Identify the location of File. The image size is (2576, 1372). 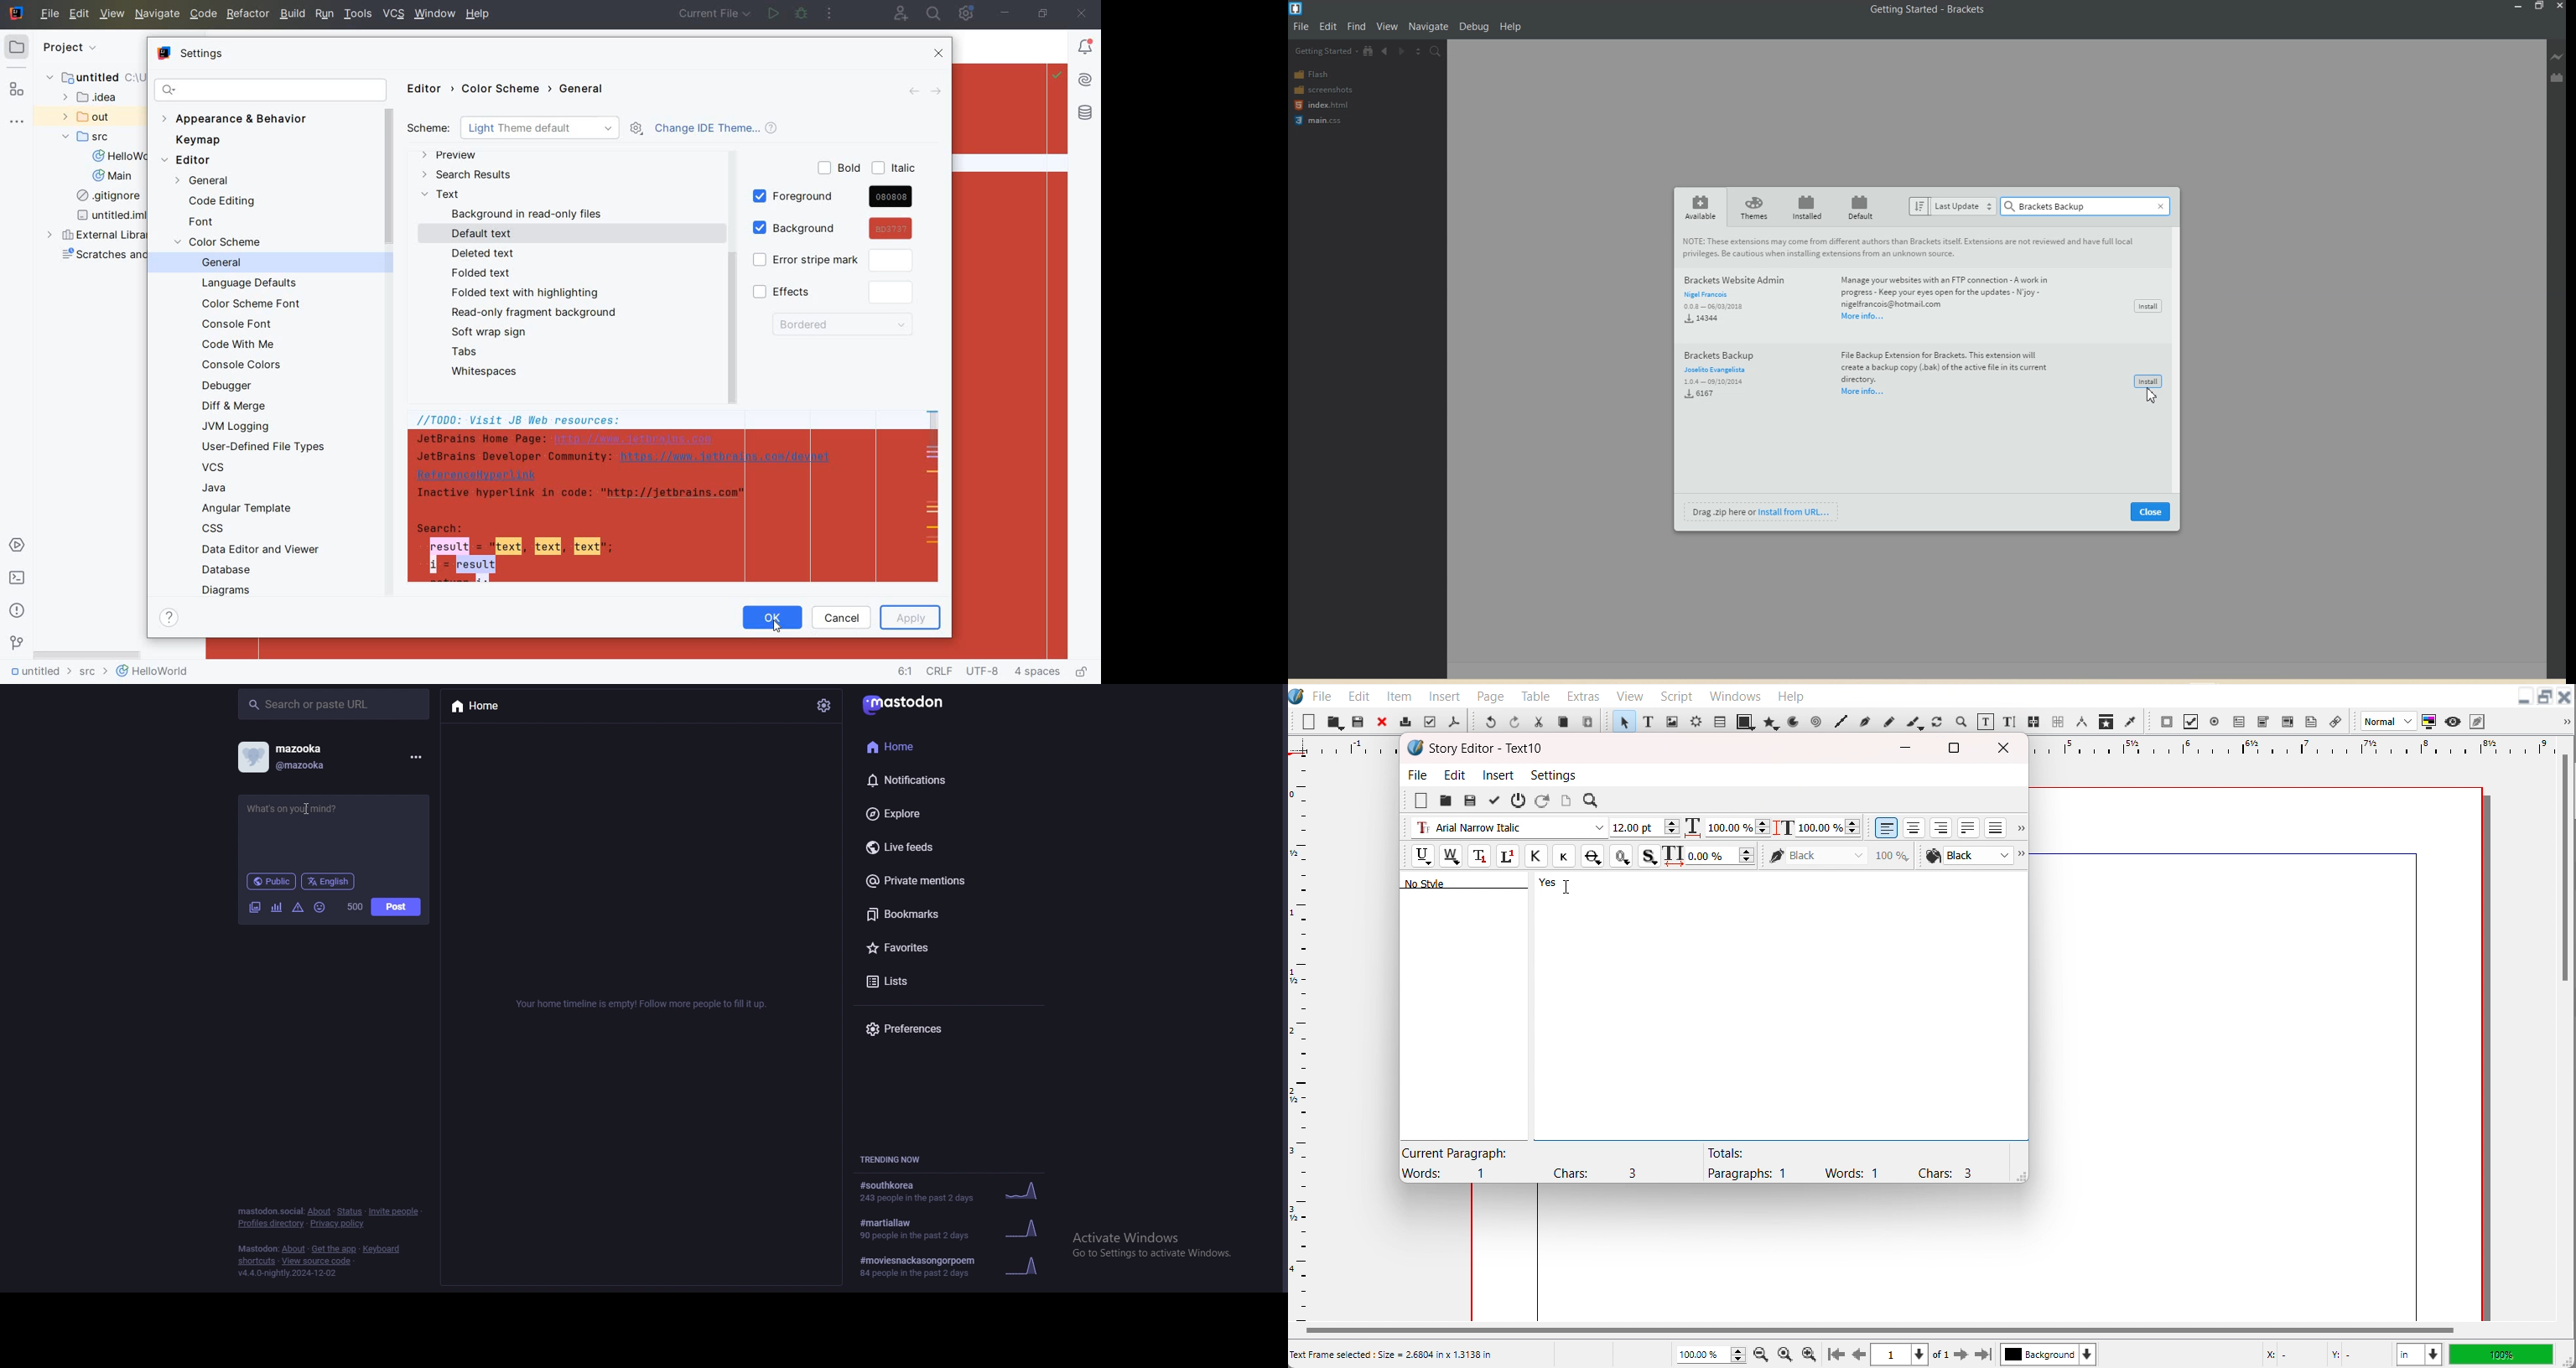
(1322, 695).